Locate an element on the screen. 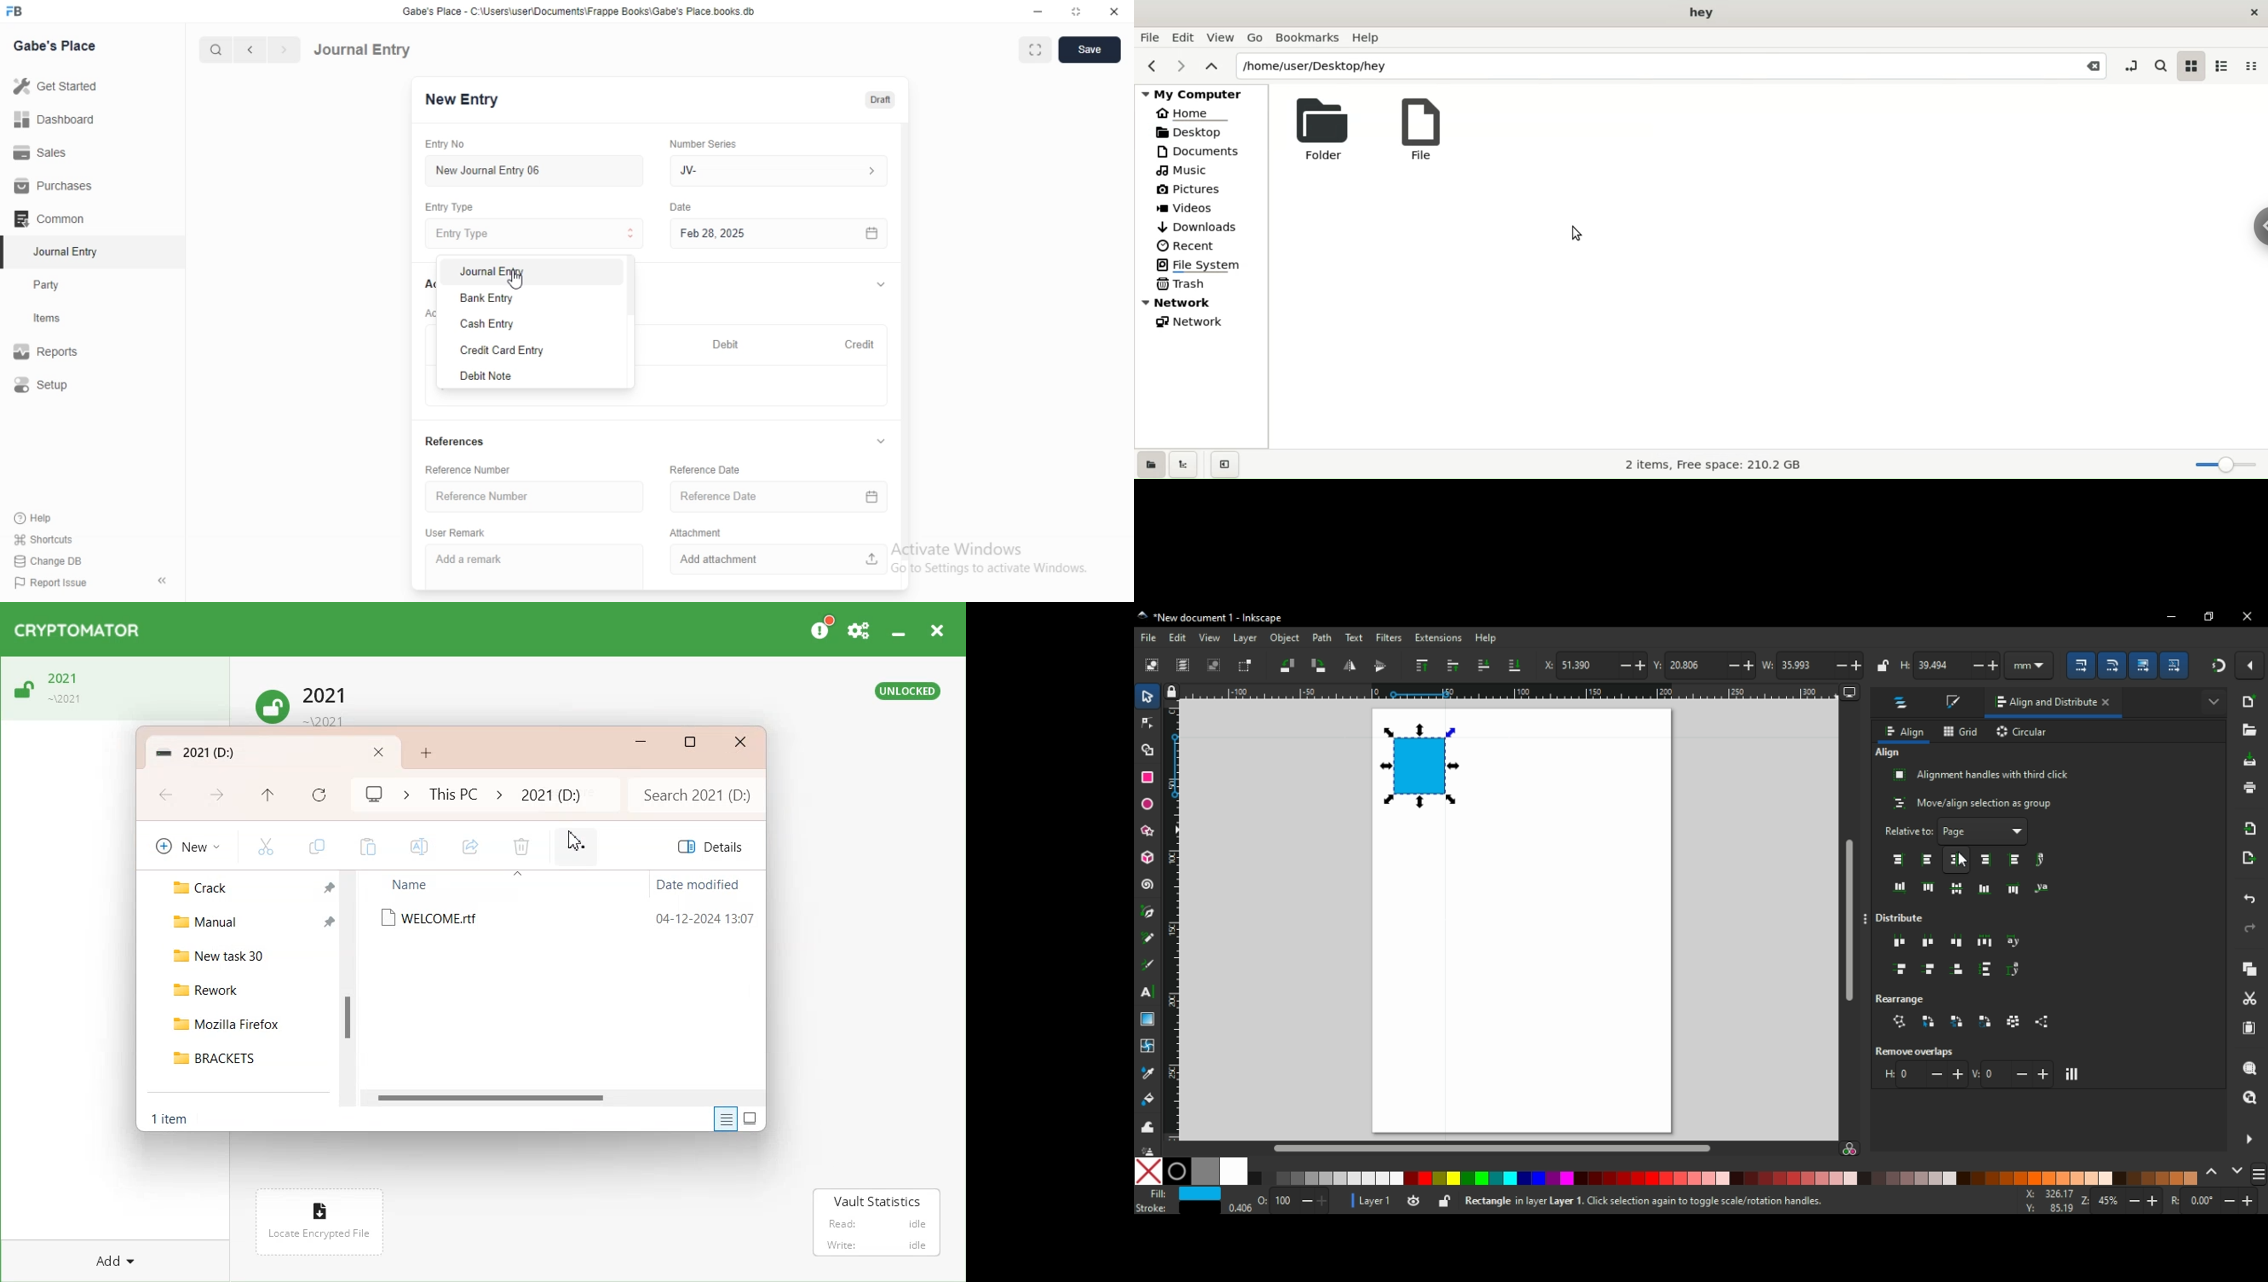  minimize is located at coordinates (1037, 14).